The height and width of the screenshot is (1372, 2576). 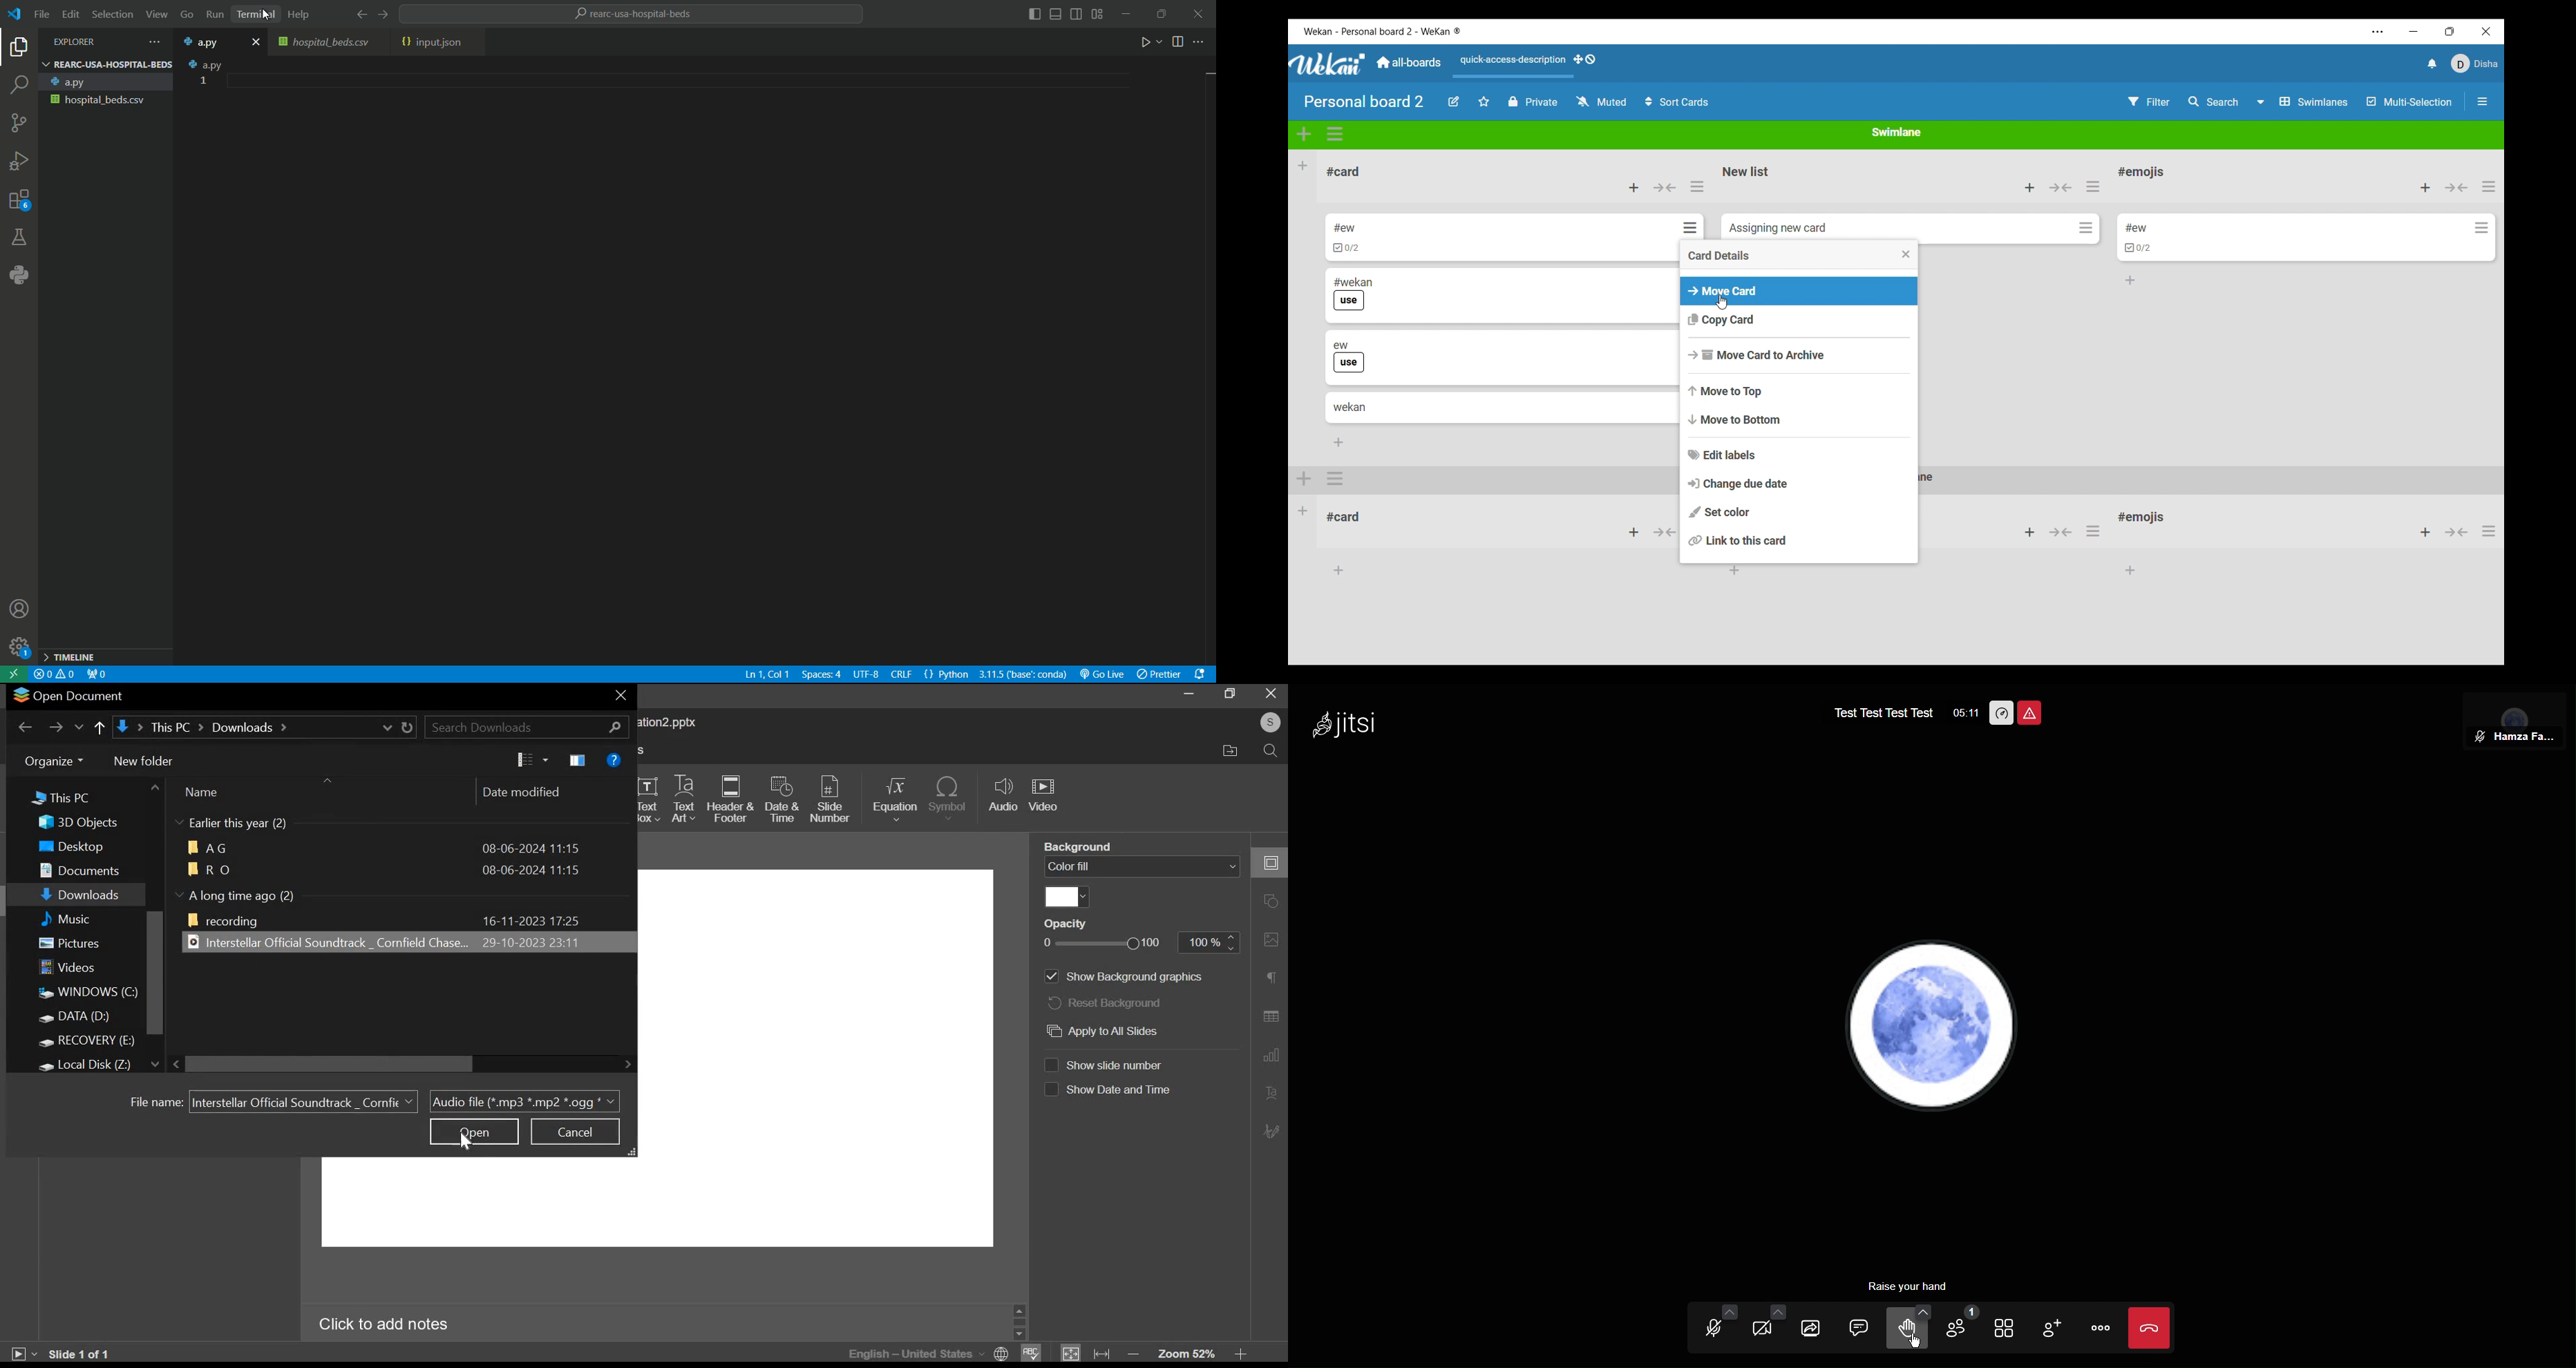 I want to click on show/hide, so click(x=179, y=894).